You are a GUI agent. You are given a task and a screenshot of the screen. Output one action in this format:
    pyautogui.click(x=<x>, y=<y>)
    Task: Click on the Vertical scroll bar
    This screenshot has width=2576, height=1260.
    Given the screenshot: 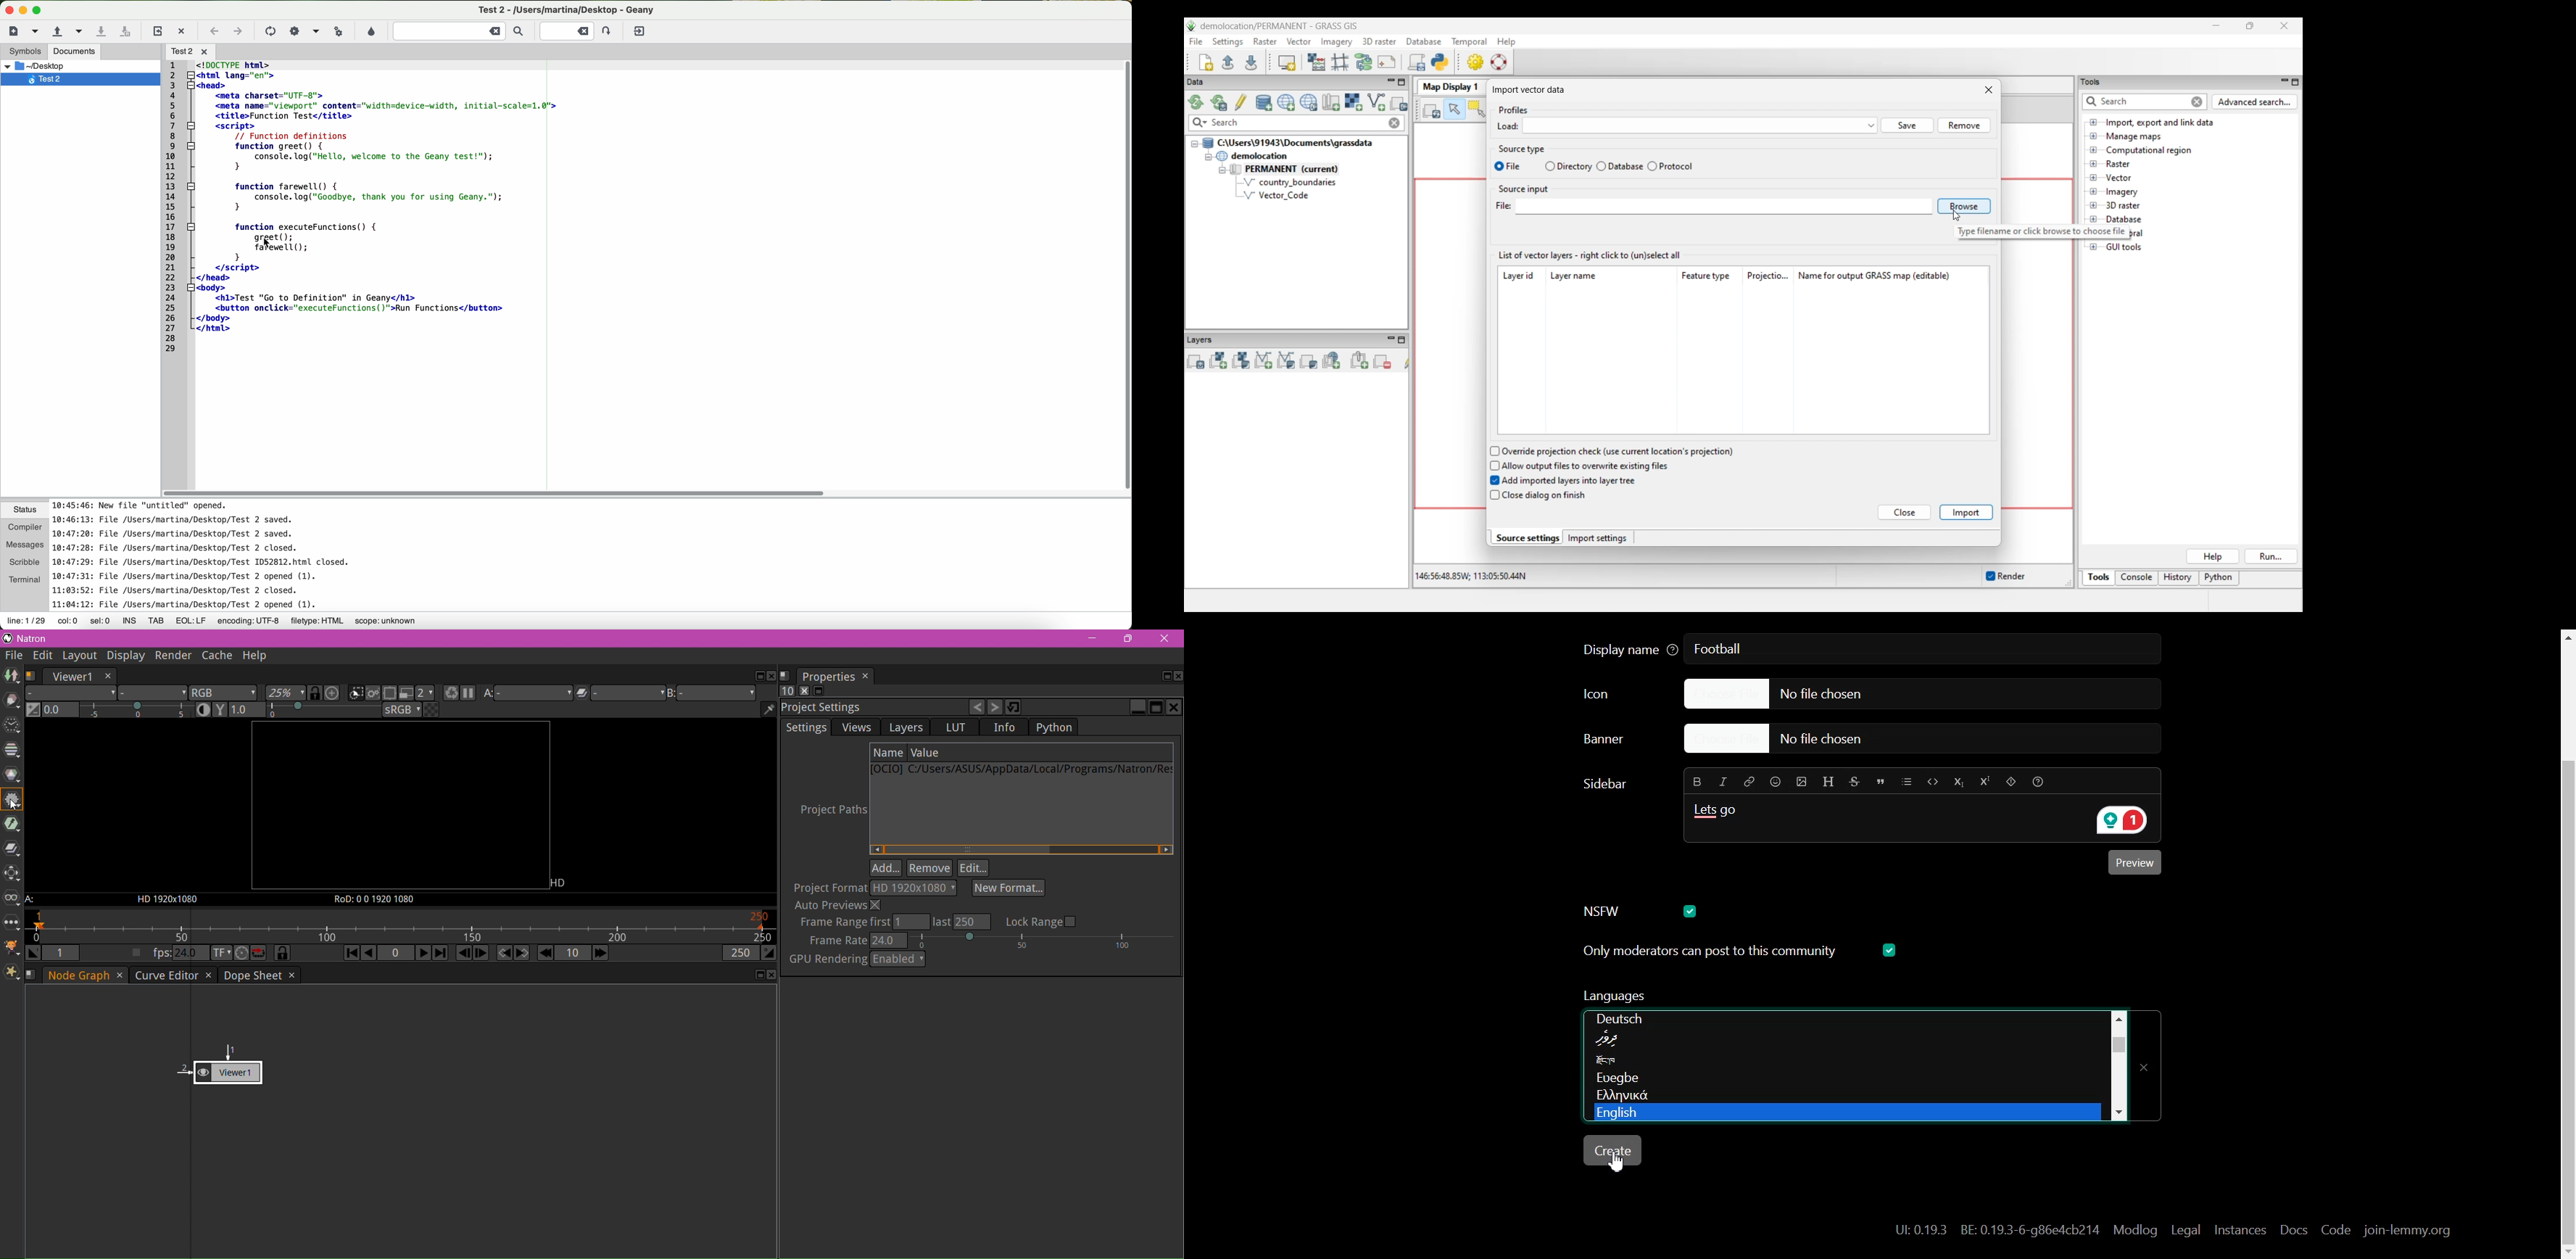 What is the action you would take?
    pyautogui.click(x=2118, y=1063)
    